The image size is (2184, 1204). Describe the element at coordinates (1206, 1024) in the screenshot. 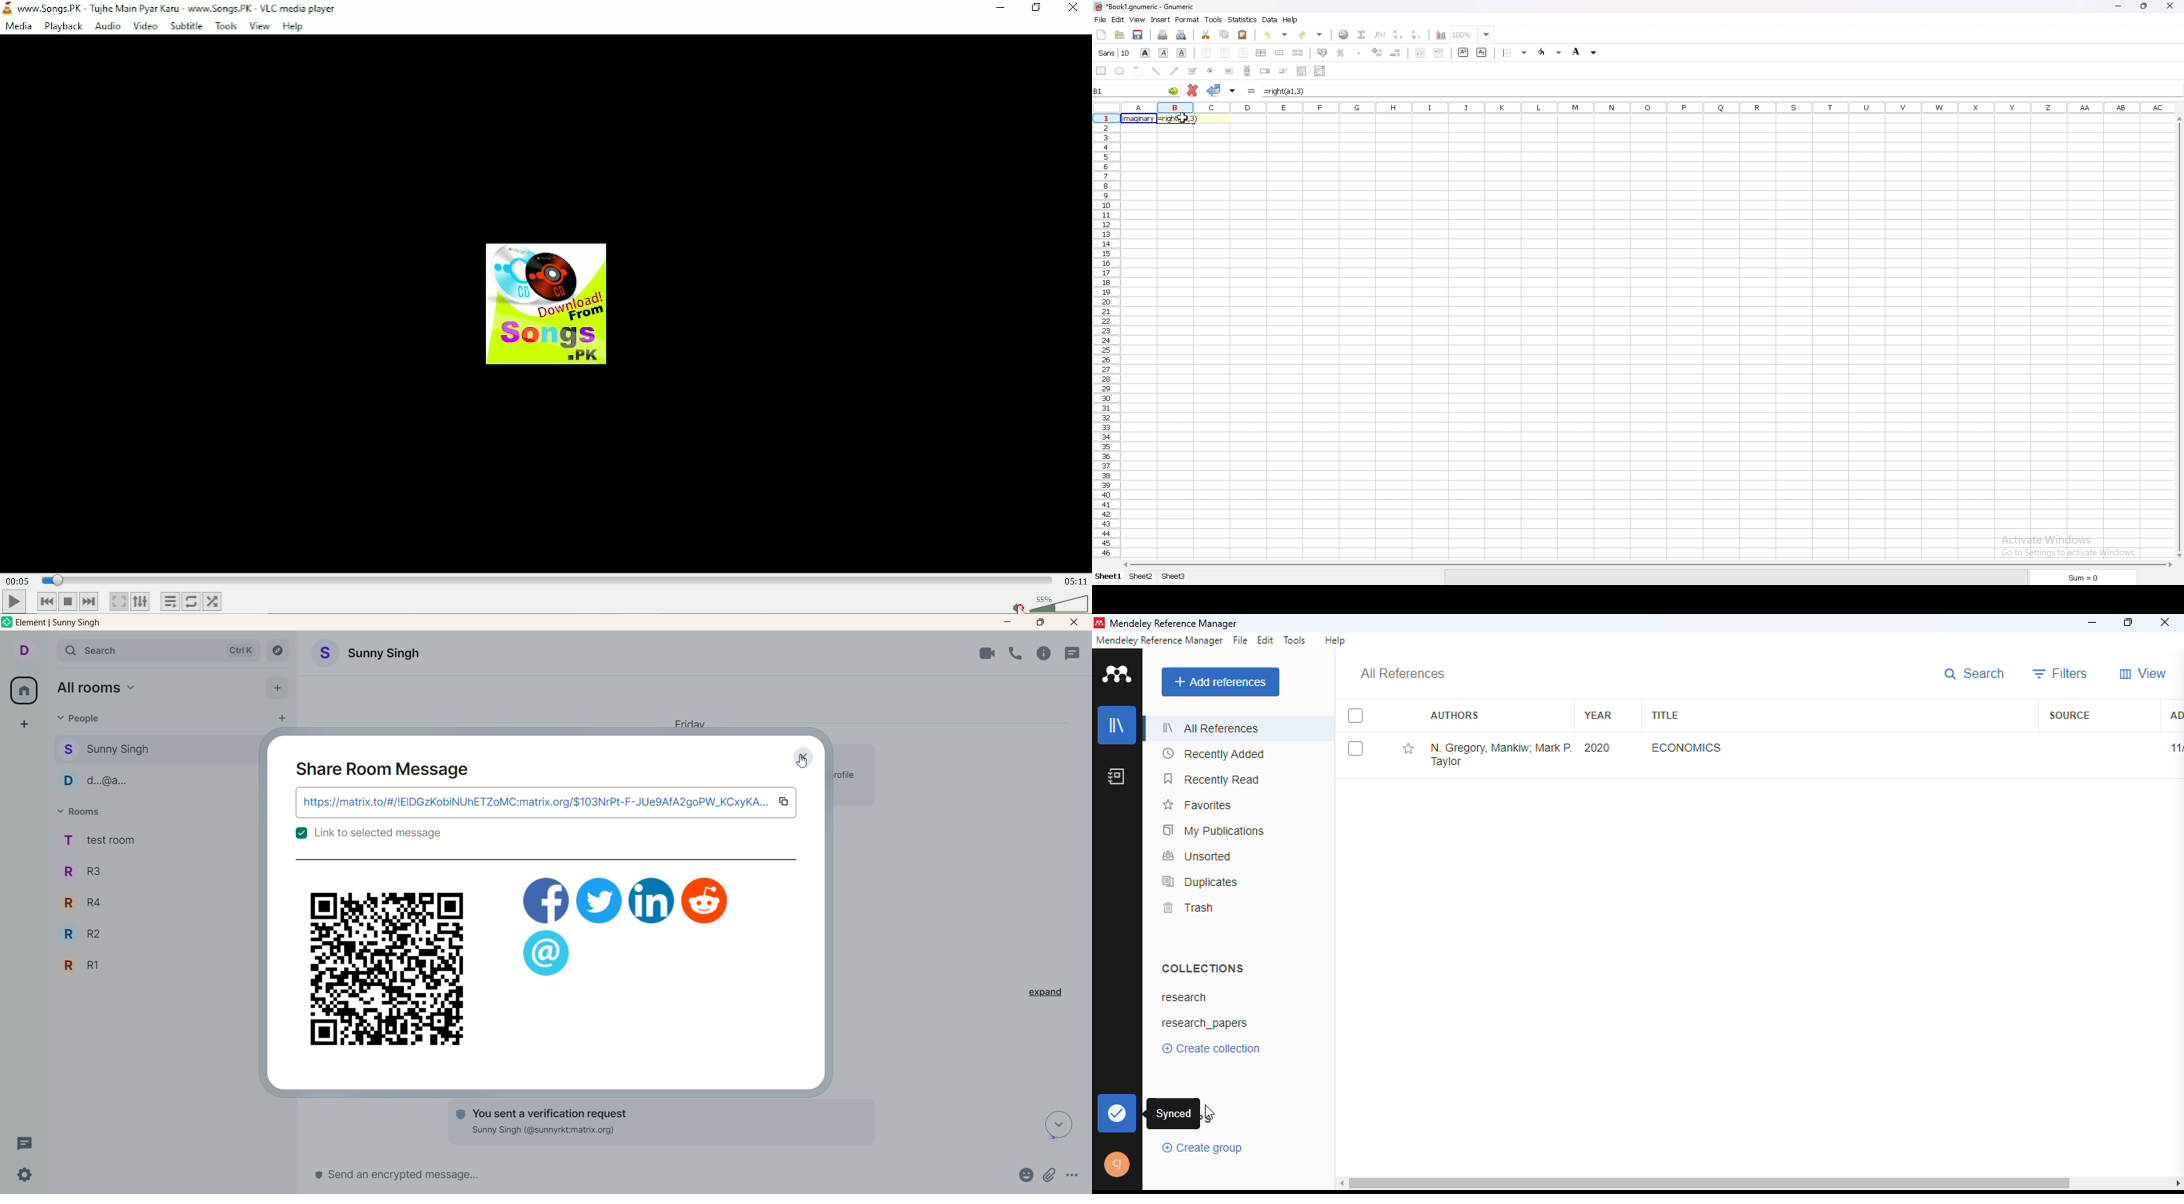

I see `research_papers` at that location.